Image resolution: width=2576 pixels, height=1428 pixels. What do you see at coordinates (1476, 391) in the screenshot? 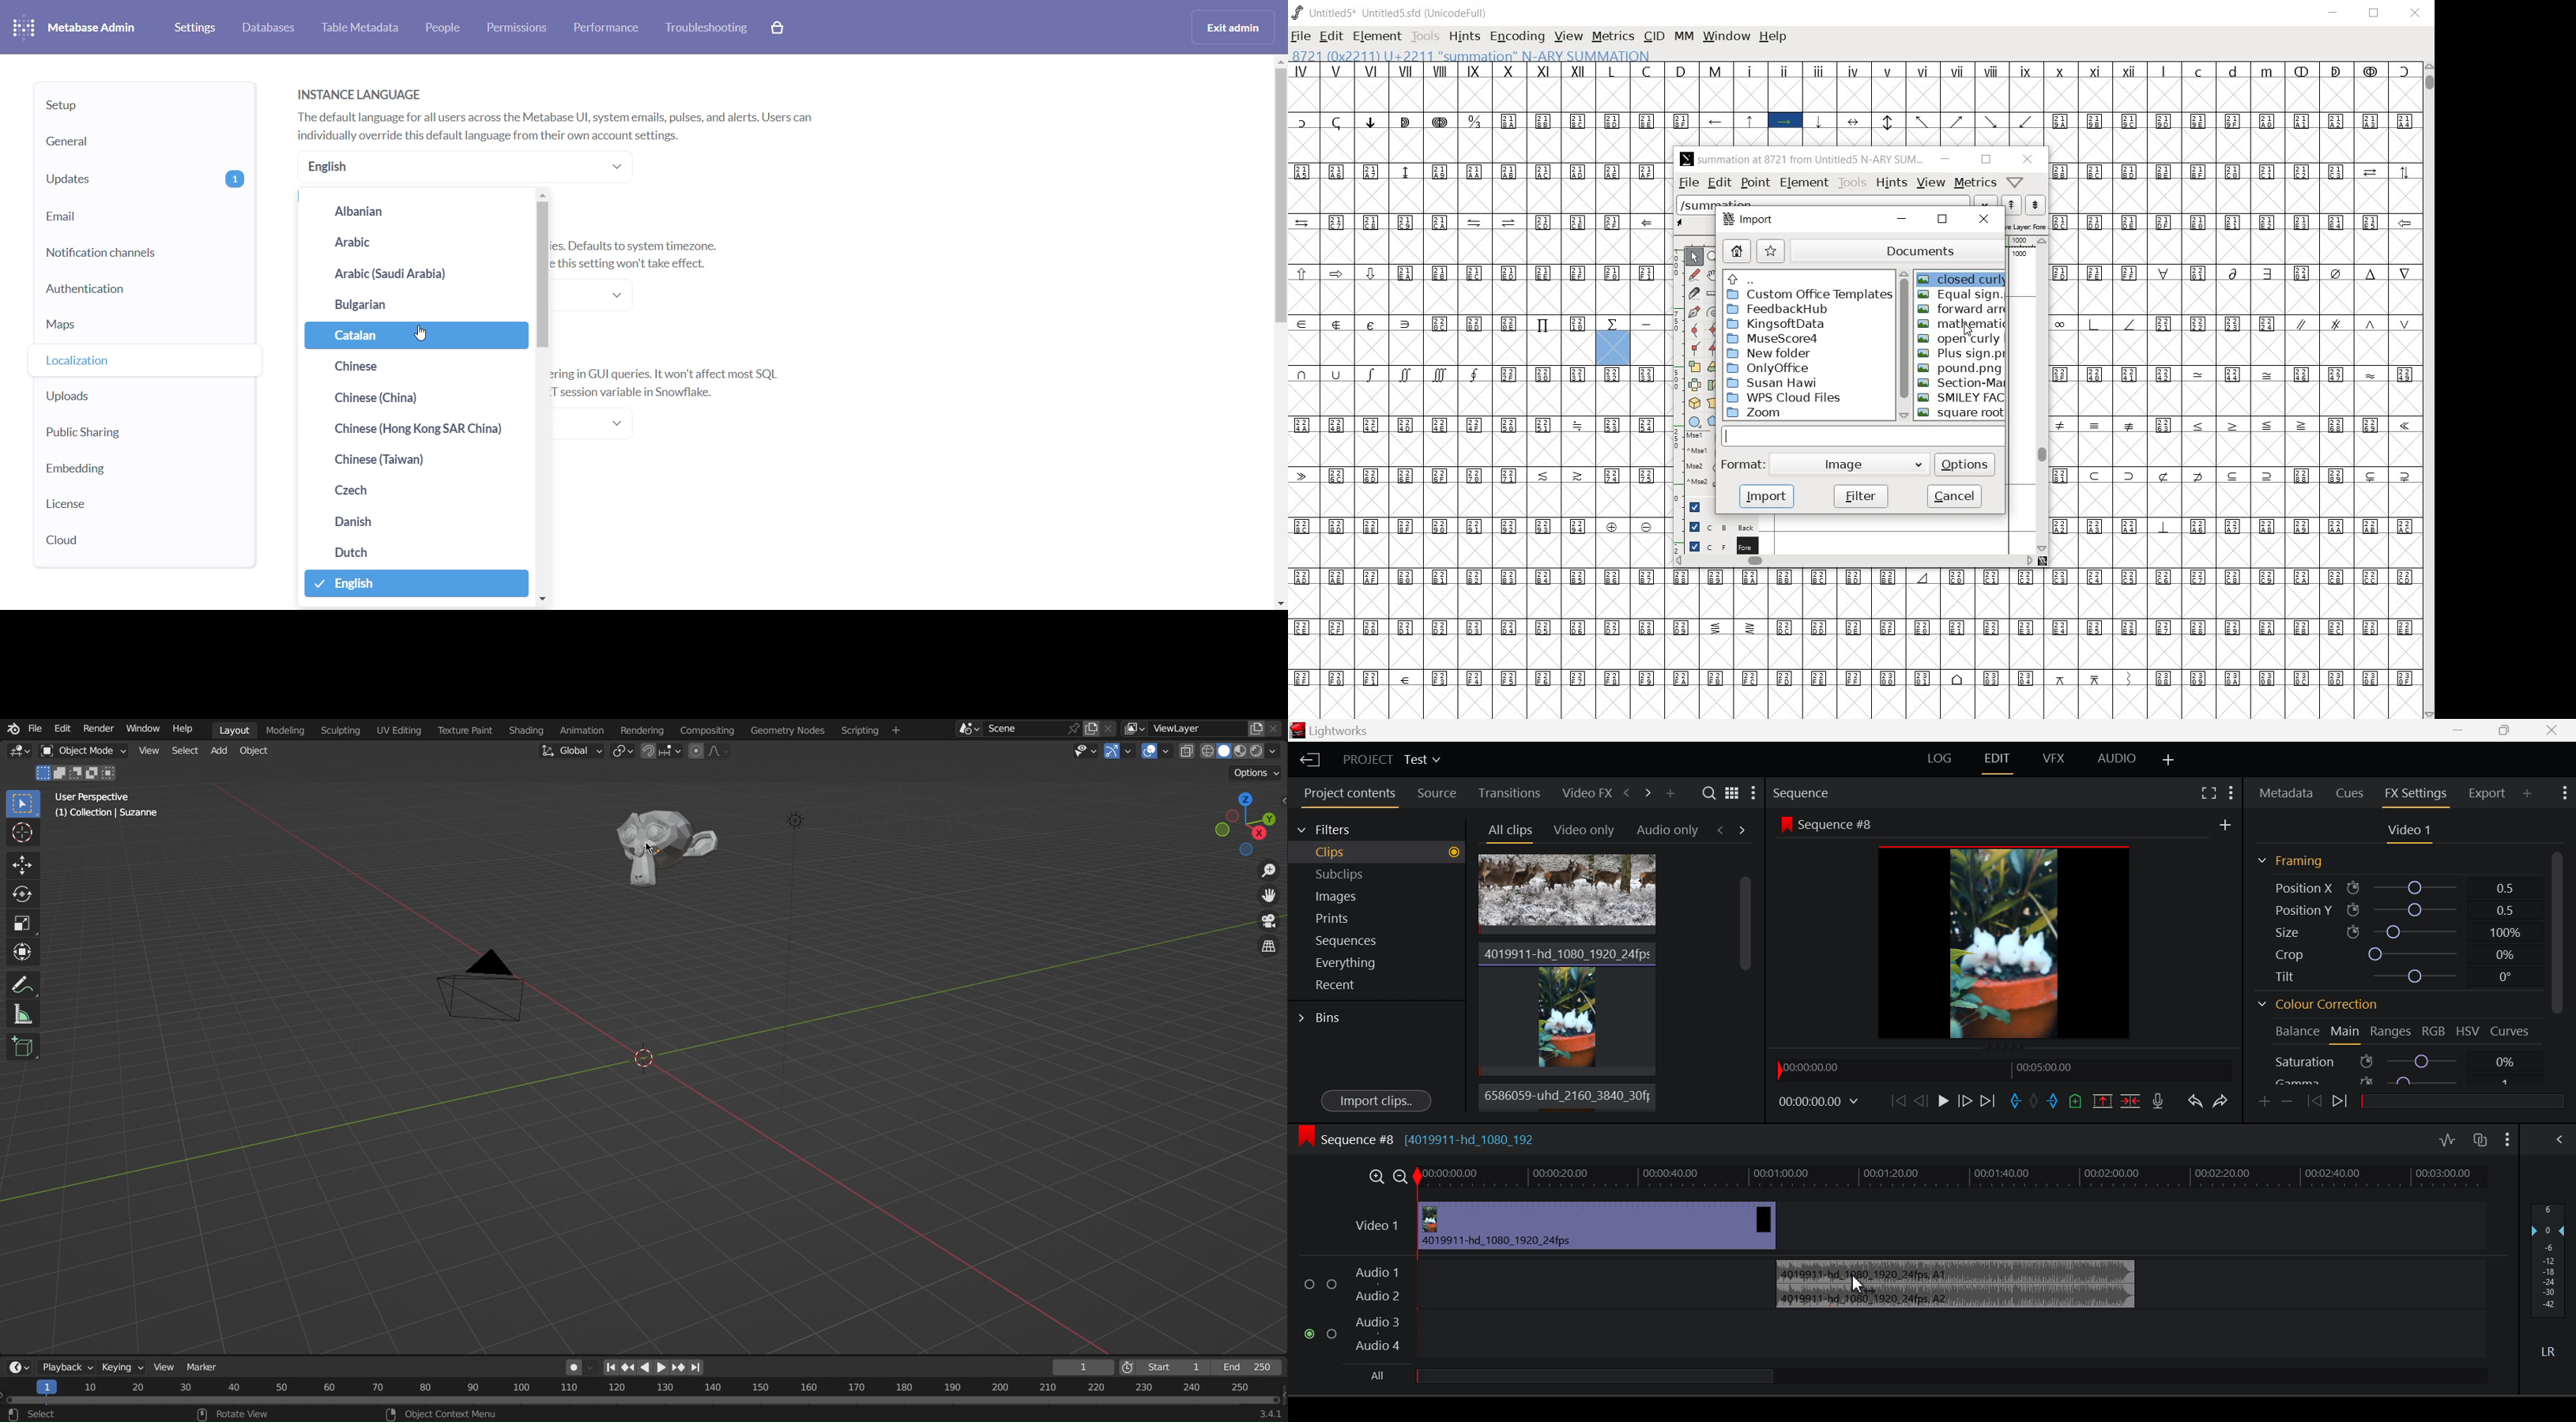
I see `glyph characters` at bounding box center [1476, 391].